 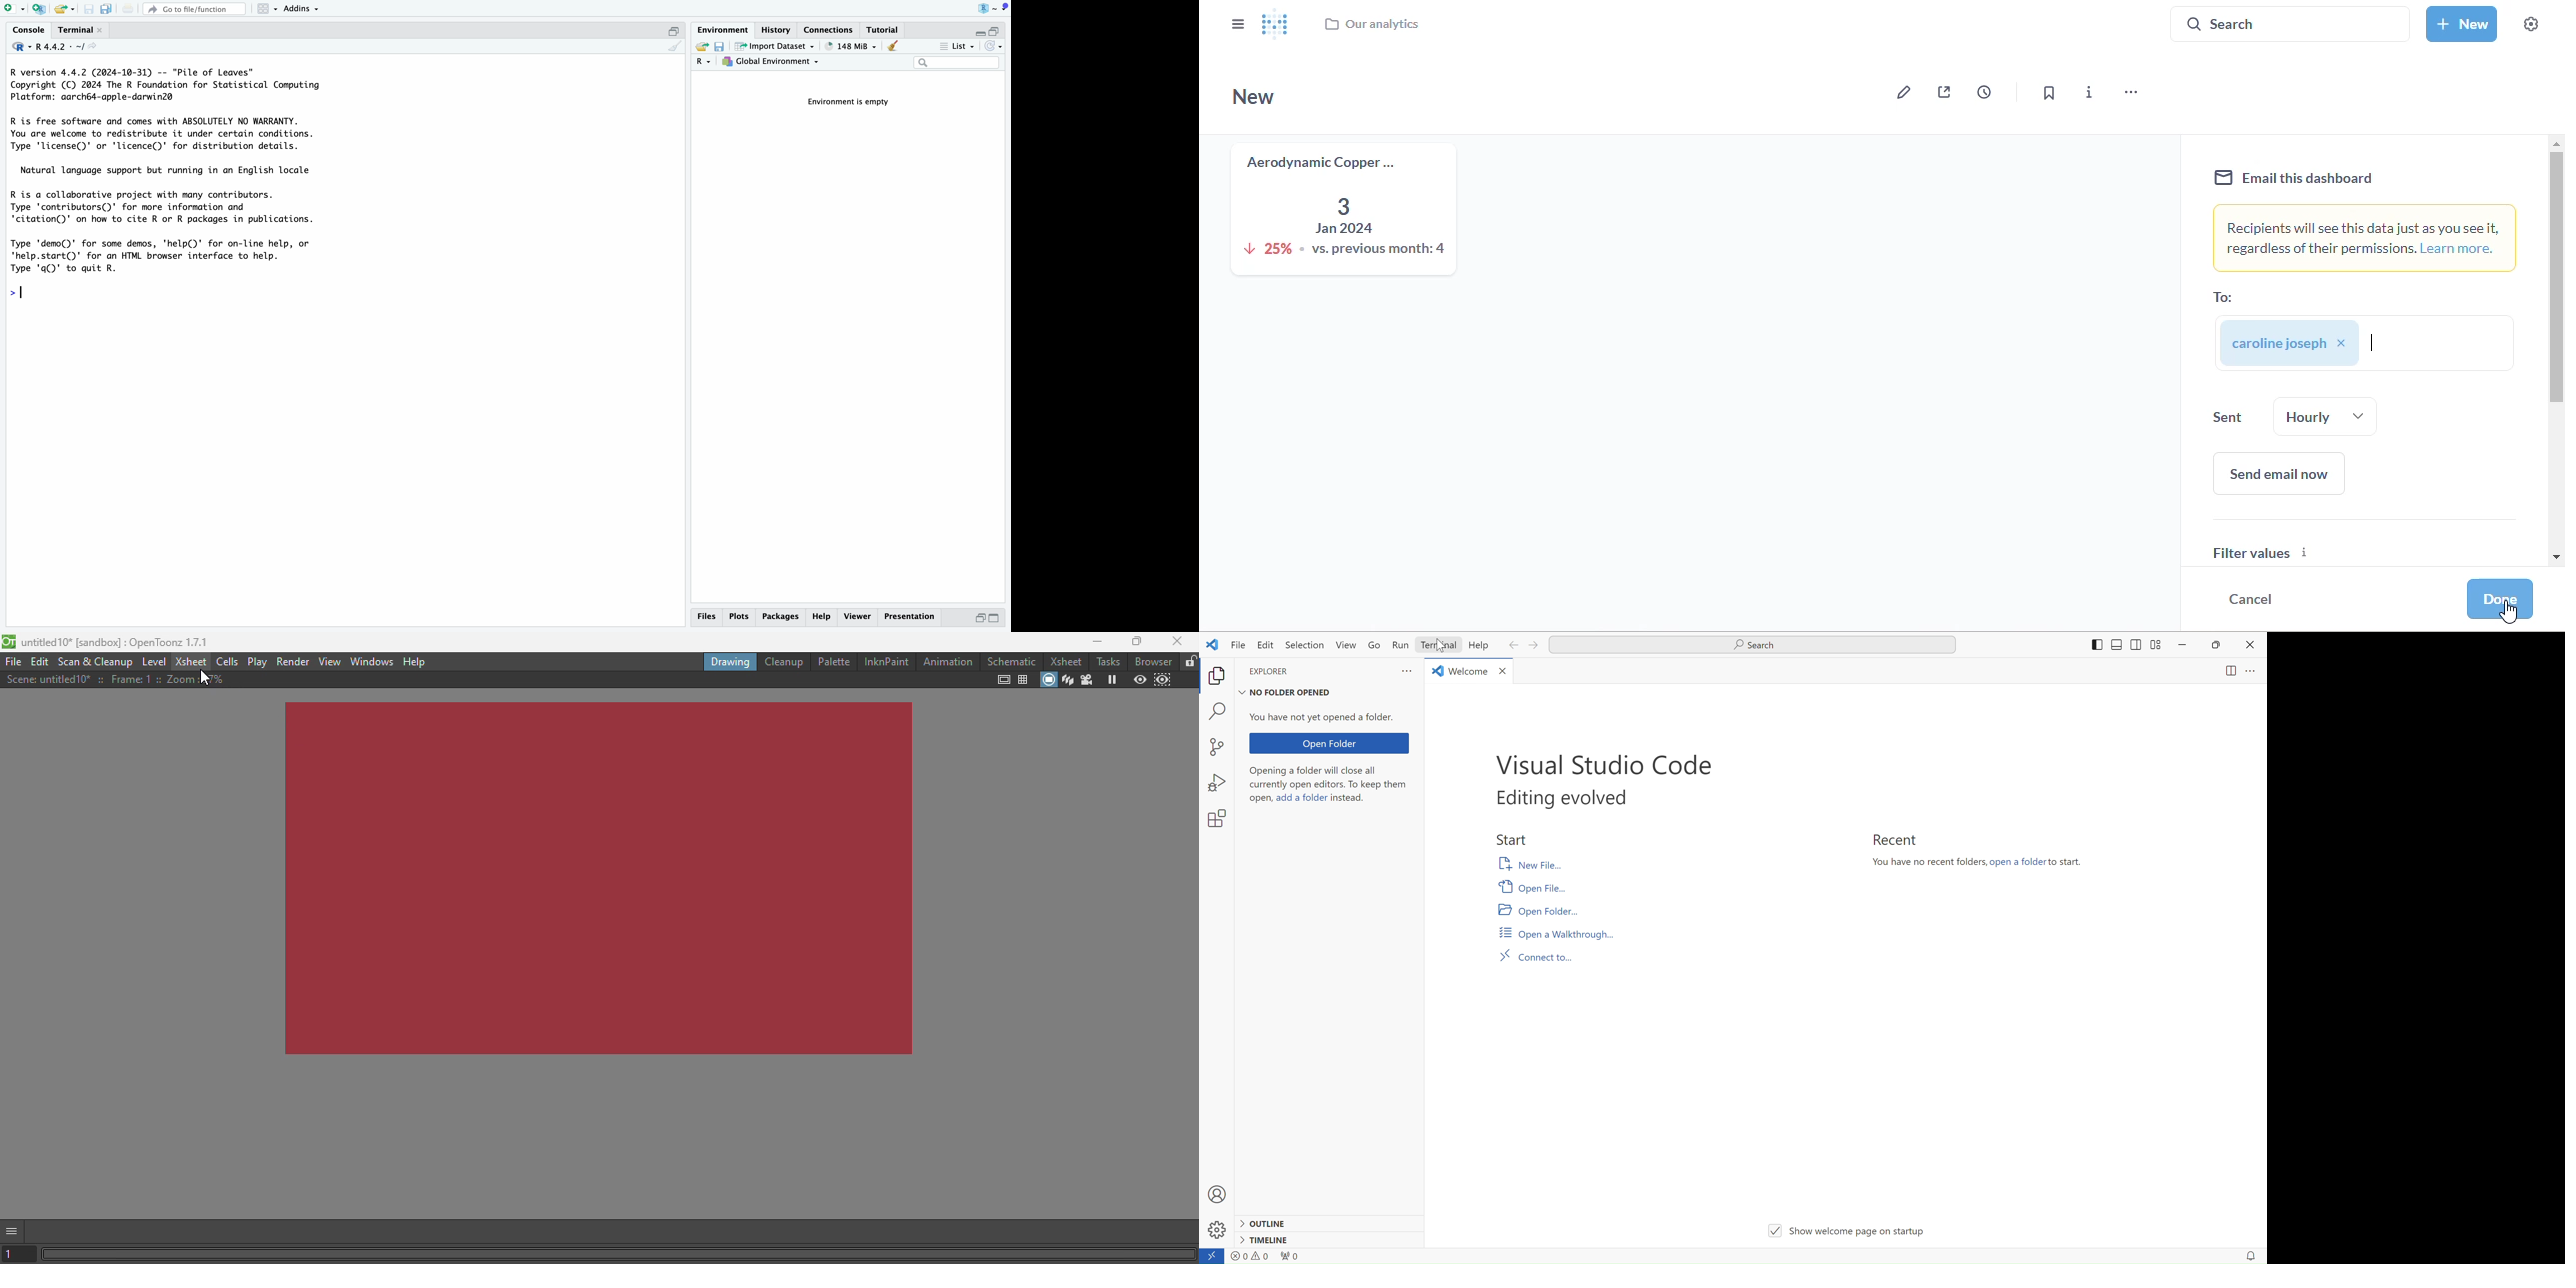 What do you see at coordinates (772, 63) in the screenshot?
I see `global environment` at bounding box center [772, 63].